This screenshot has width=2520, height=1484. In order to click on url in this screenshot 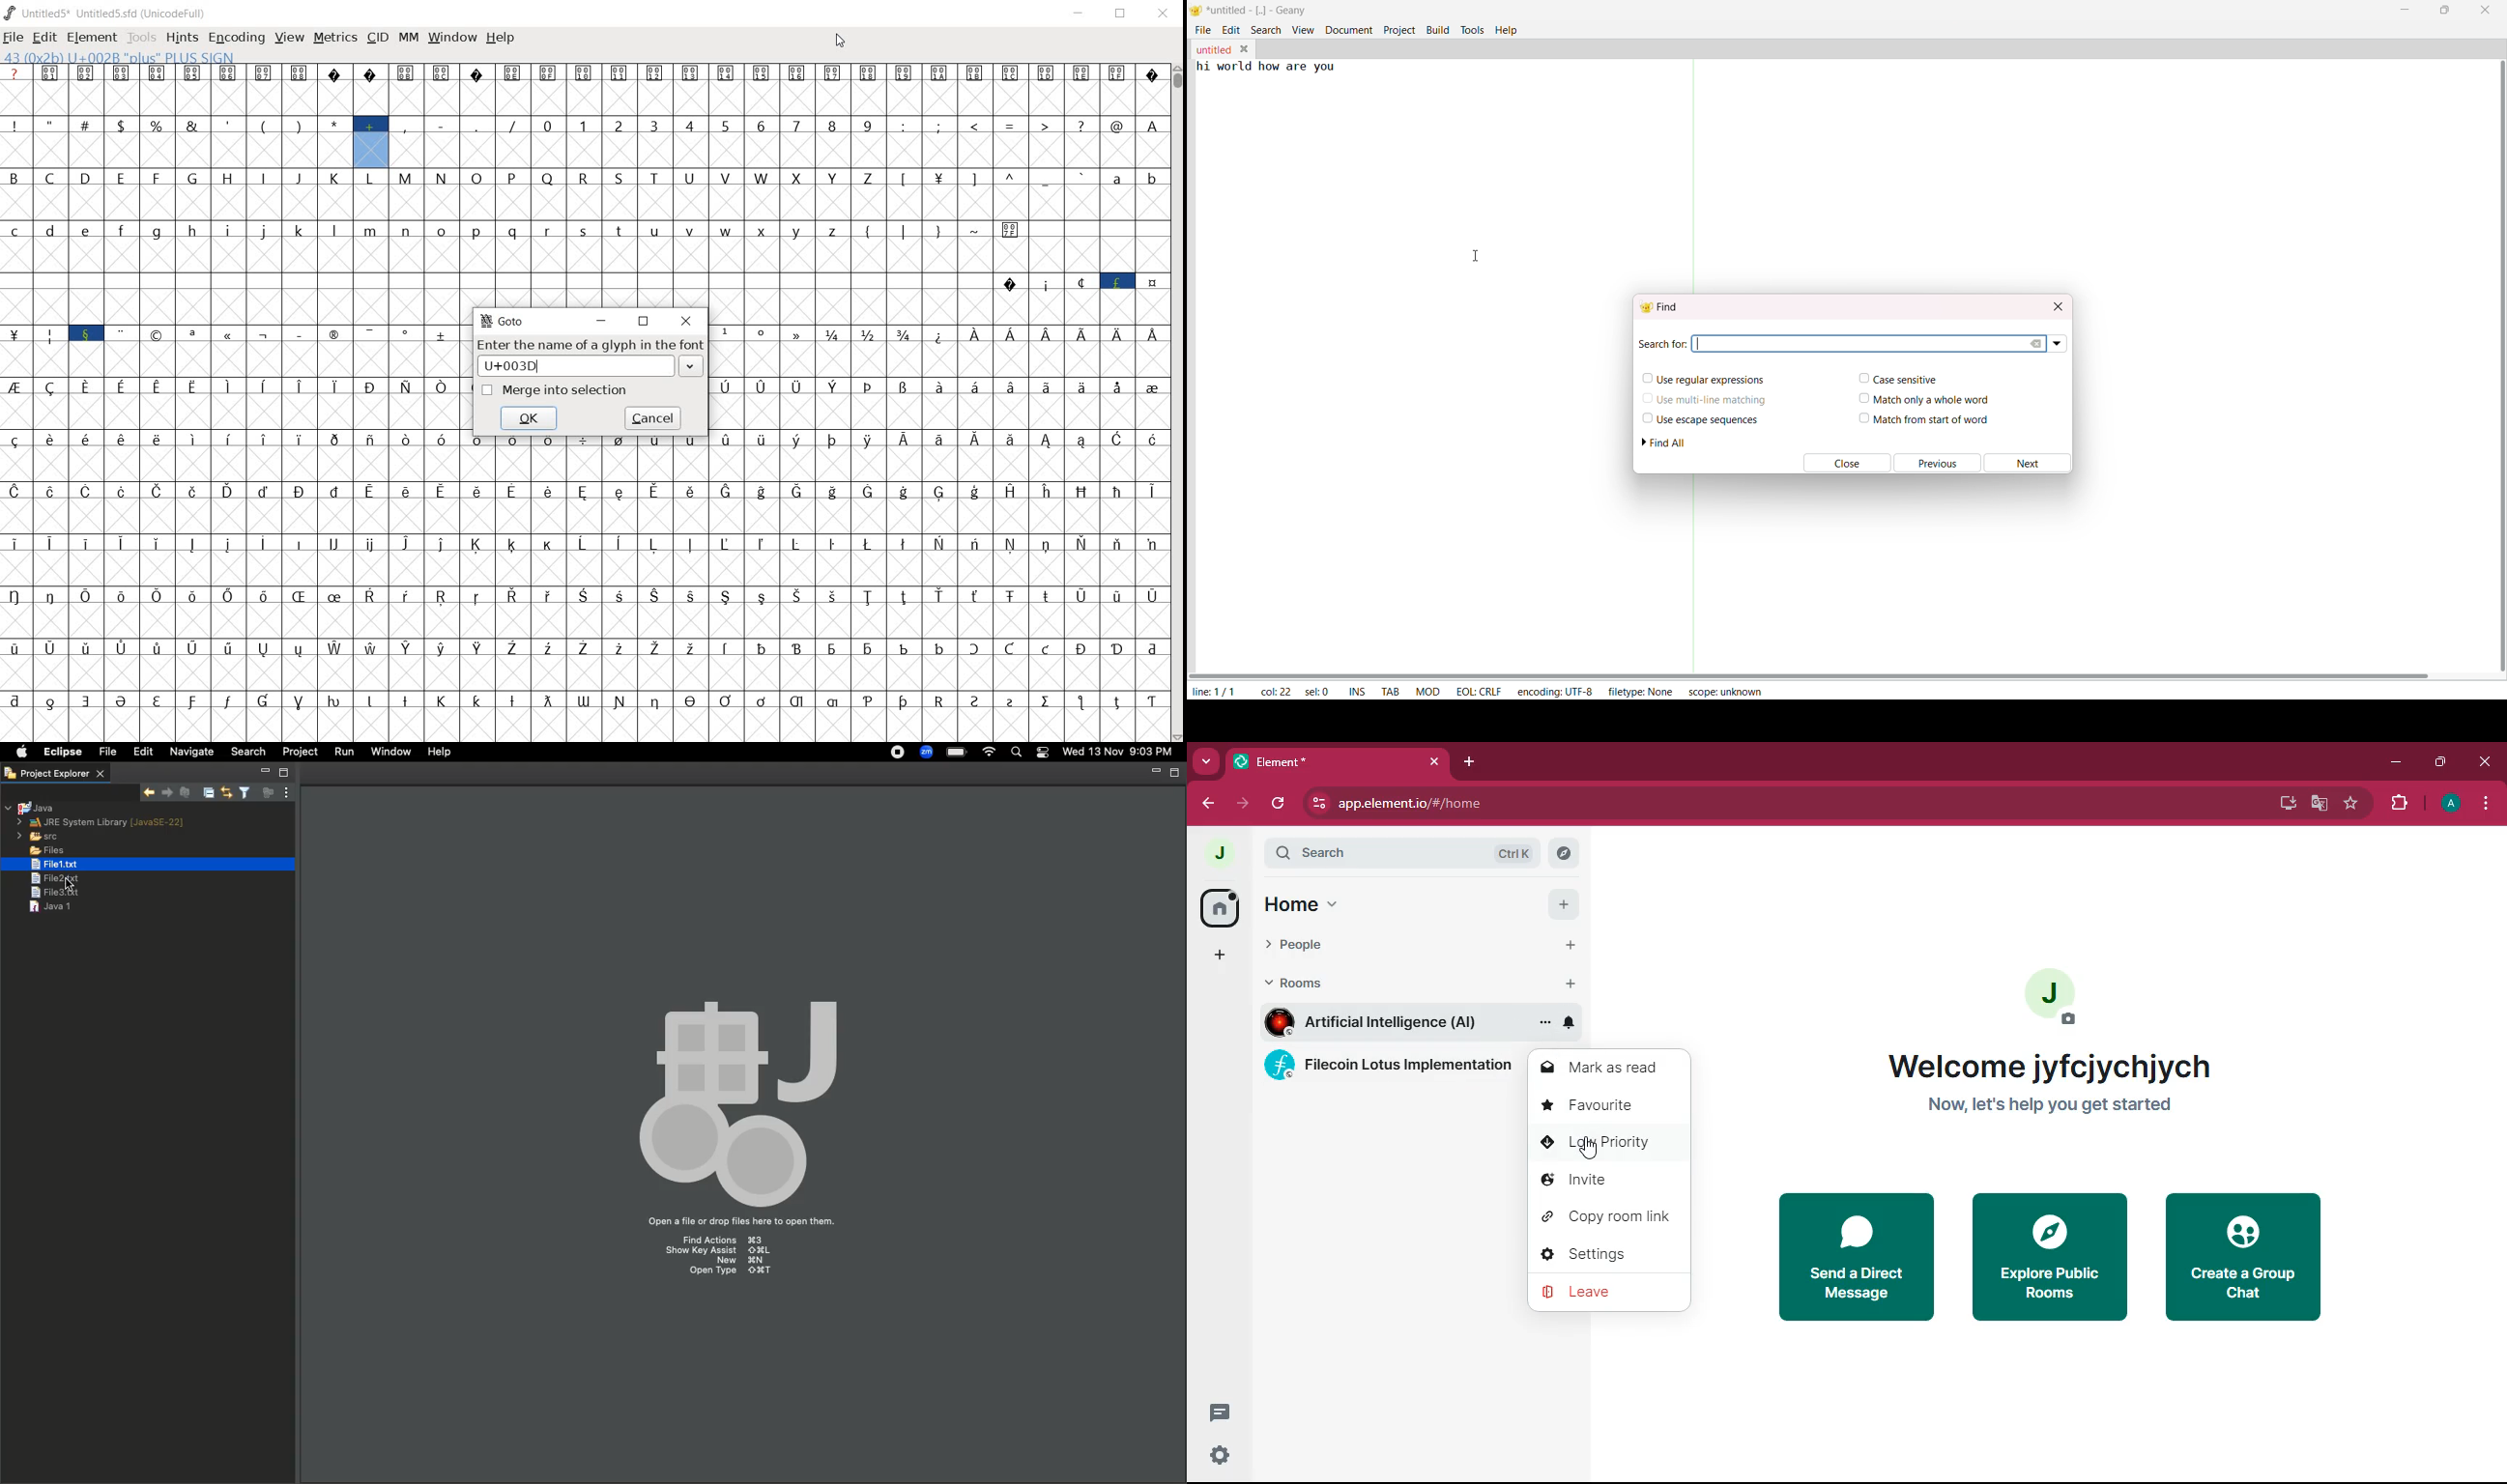, I will do `click(1410, 804)`.